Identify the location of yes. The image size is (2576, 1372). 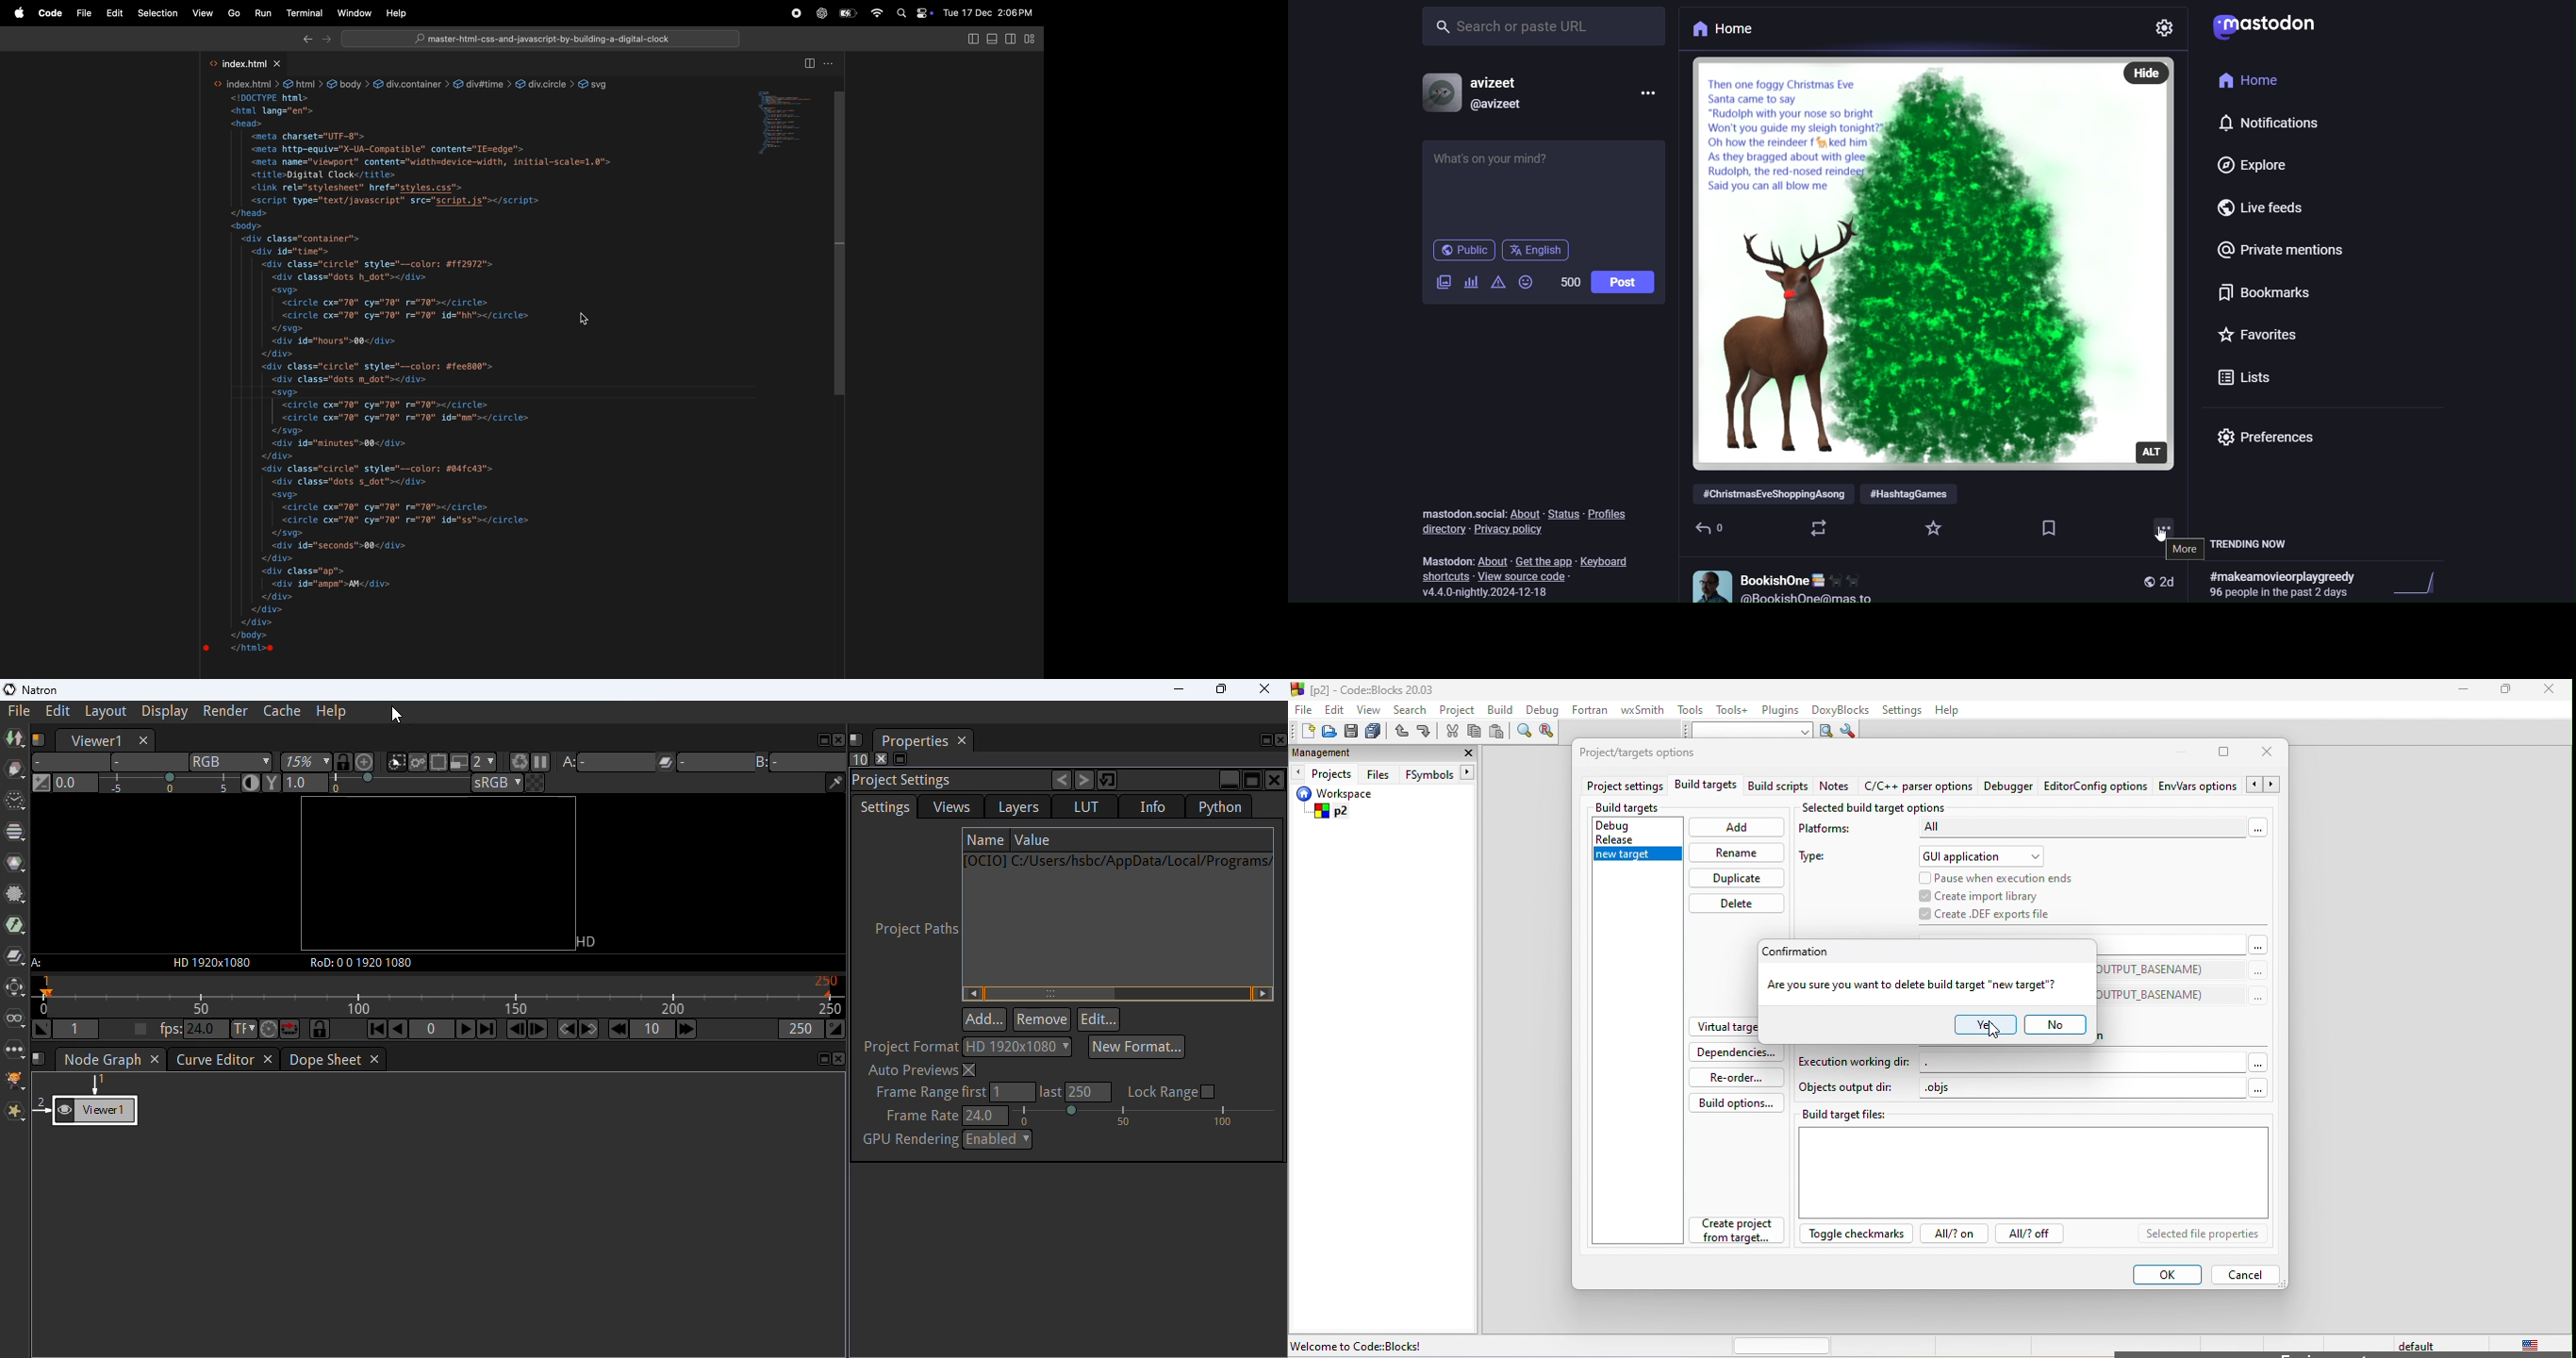
(1980, 1026).